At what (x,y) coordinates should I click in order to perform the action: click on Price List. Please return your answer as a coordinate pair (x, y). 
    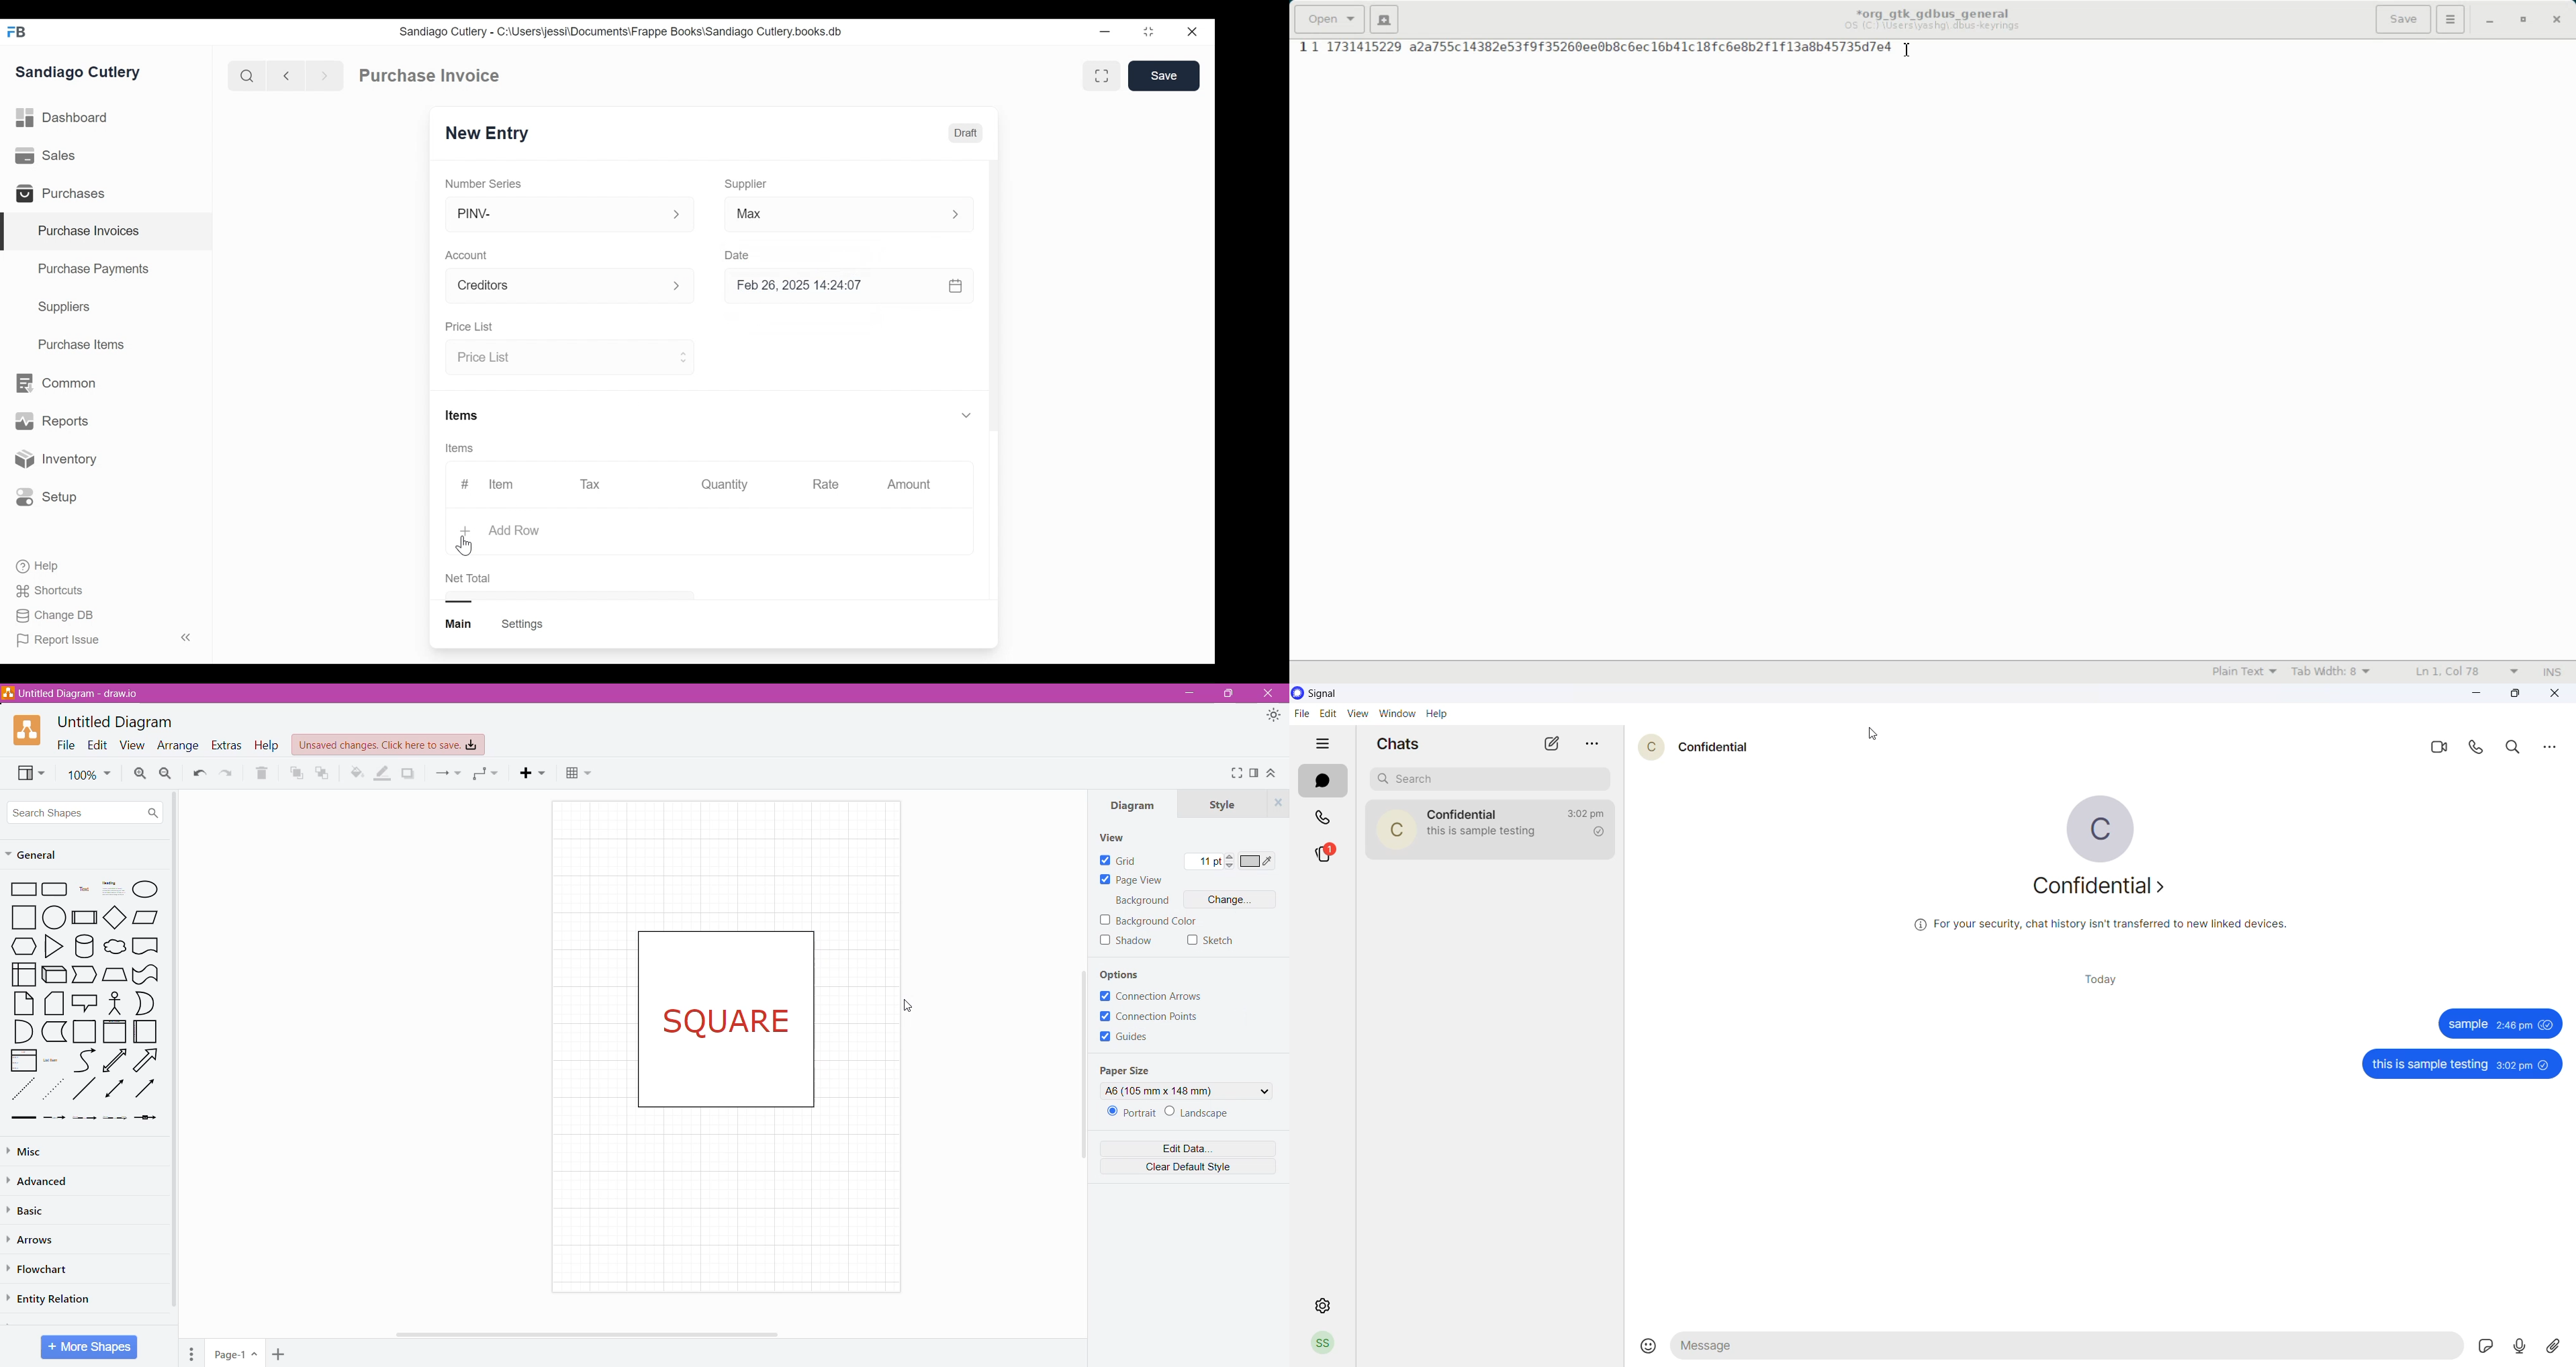
    Looking at the image, I should click on (468, 328).